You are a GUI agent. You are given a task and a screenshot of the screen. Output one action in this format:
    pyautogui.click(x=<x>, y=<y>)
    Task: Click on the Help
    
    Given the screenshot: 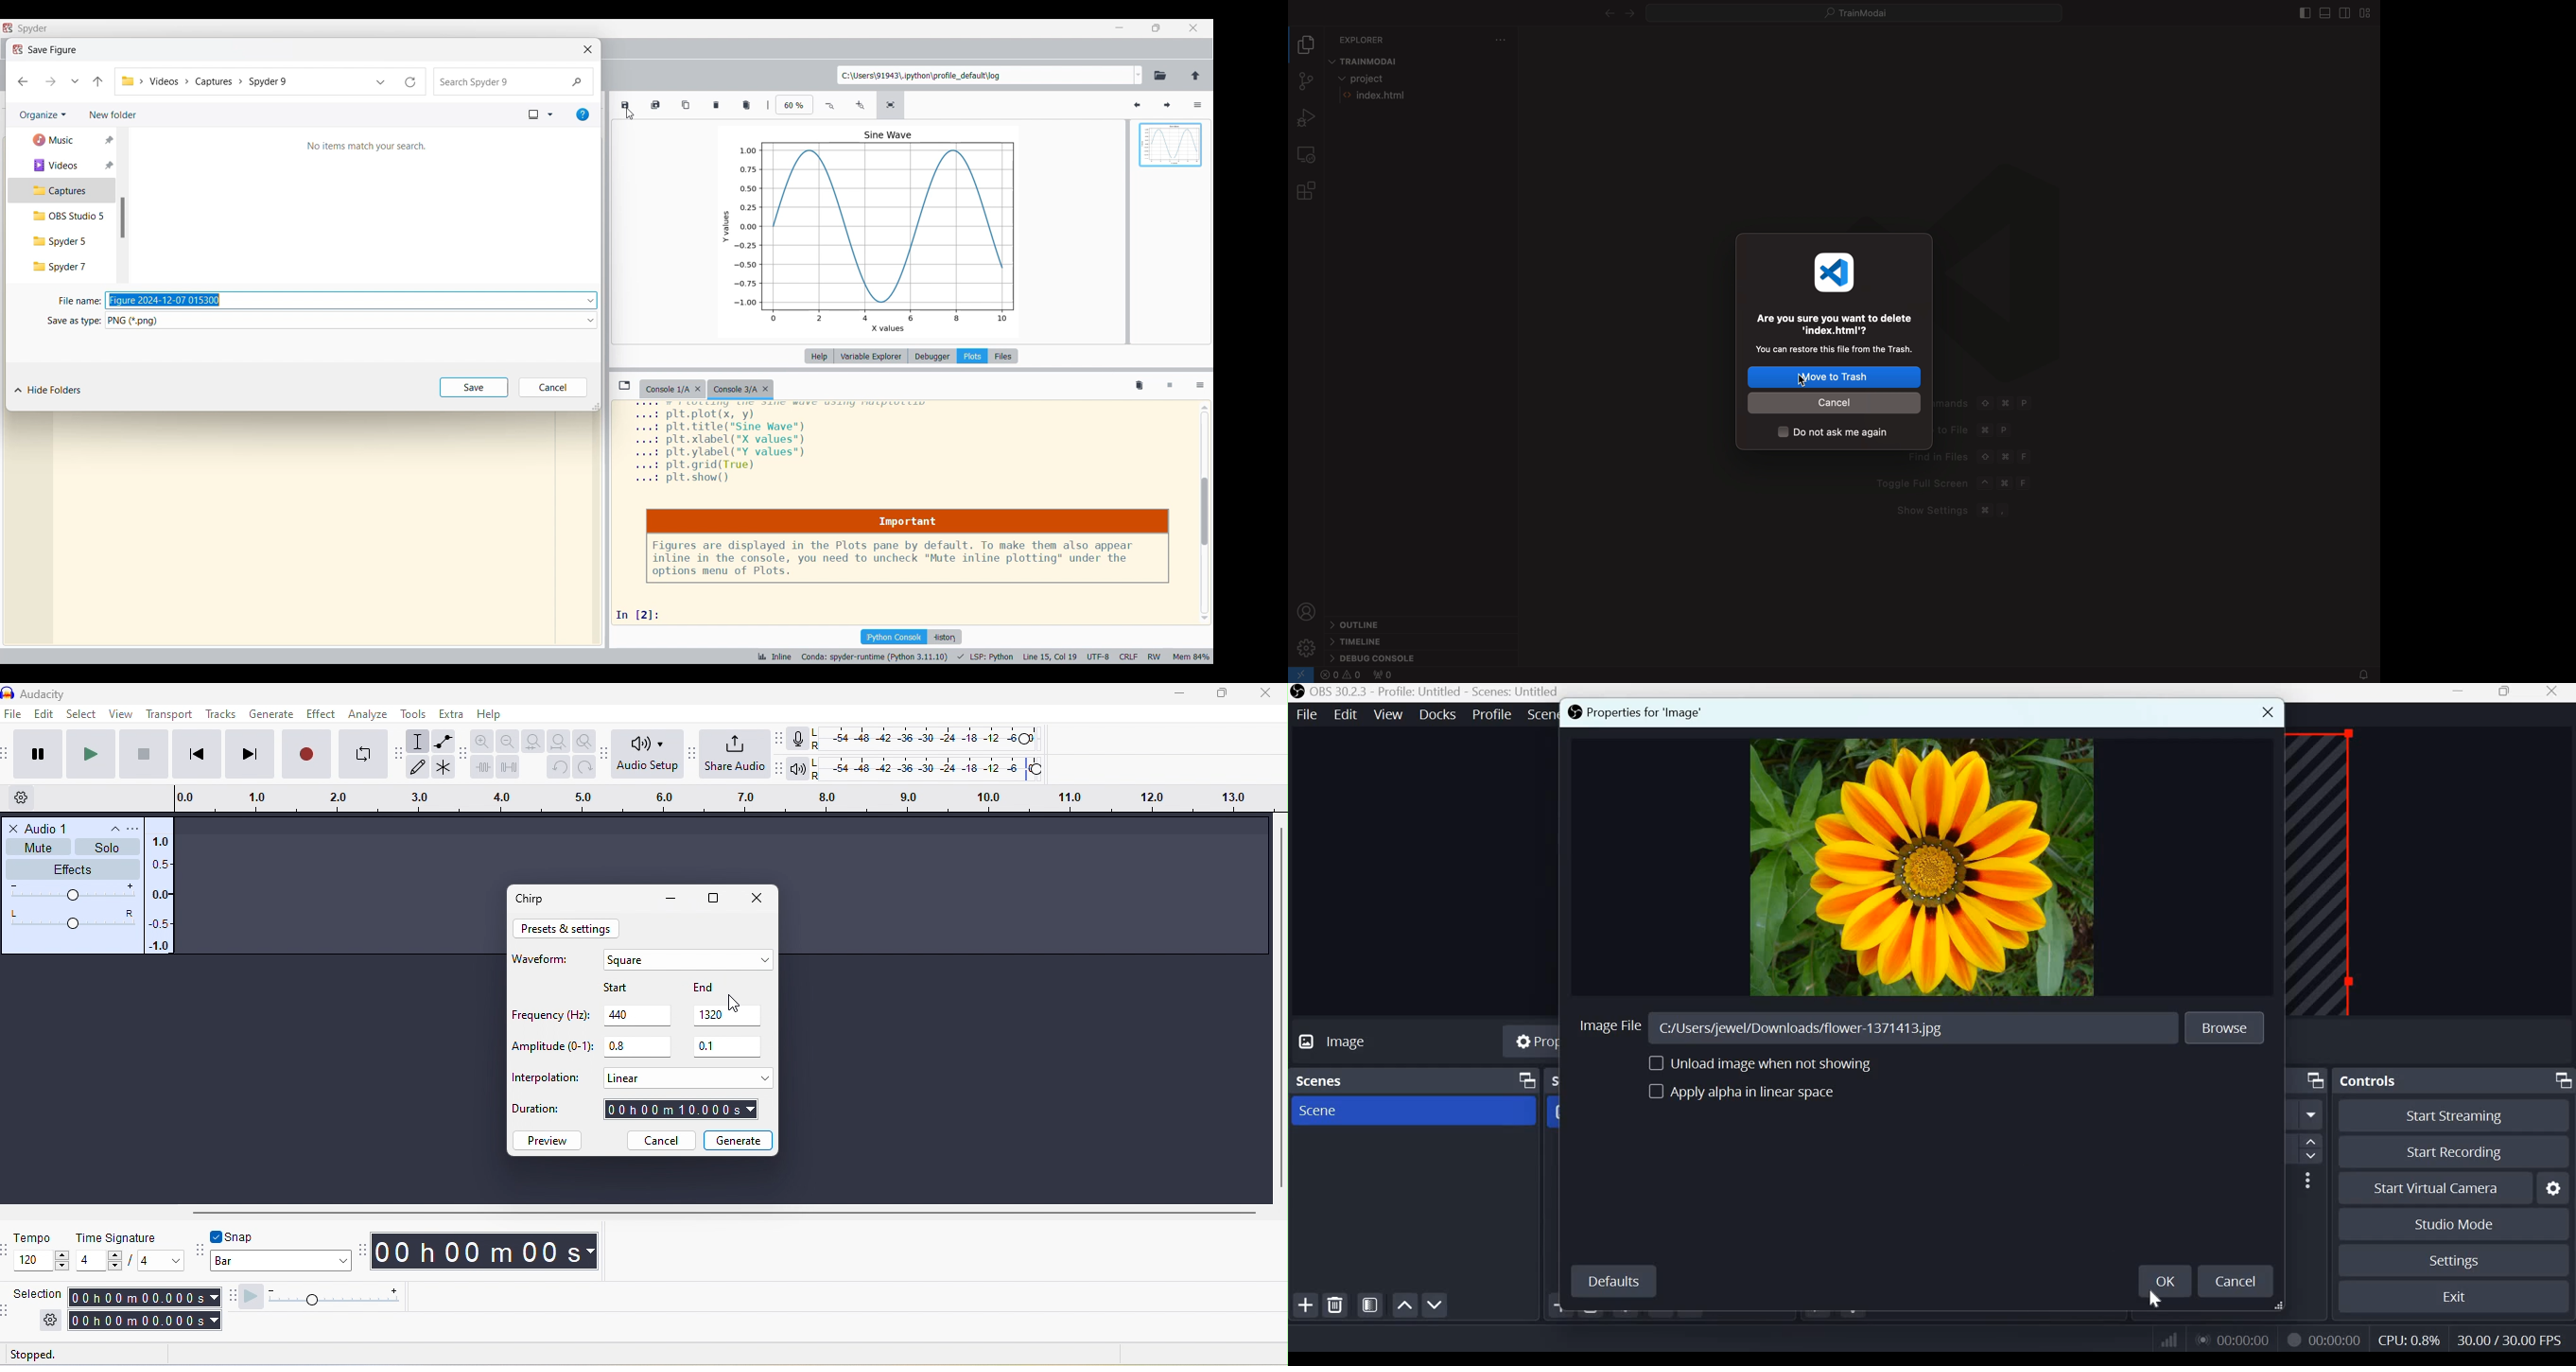 What is the action you would take?
    pyautogui.click(x=819, y=356)
    